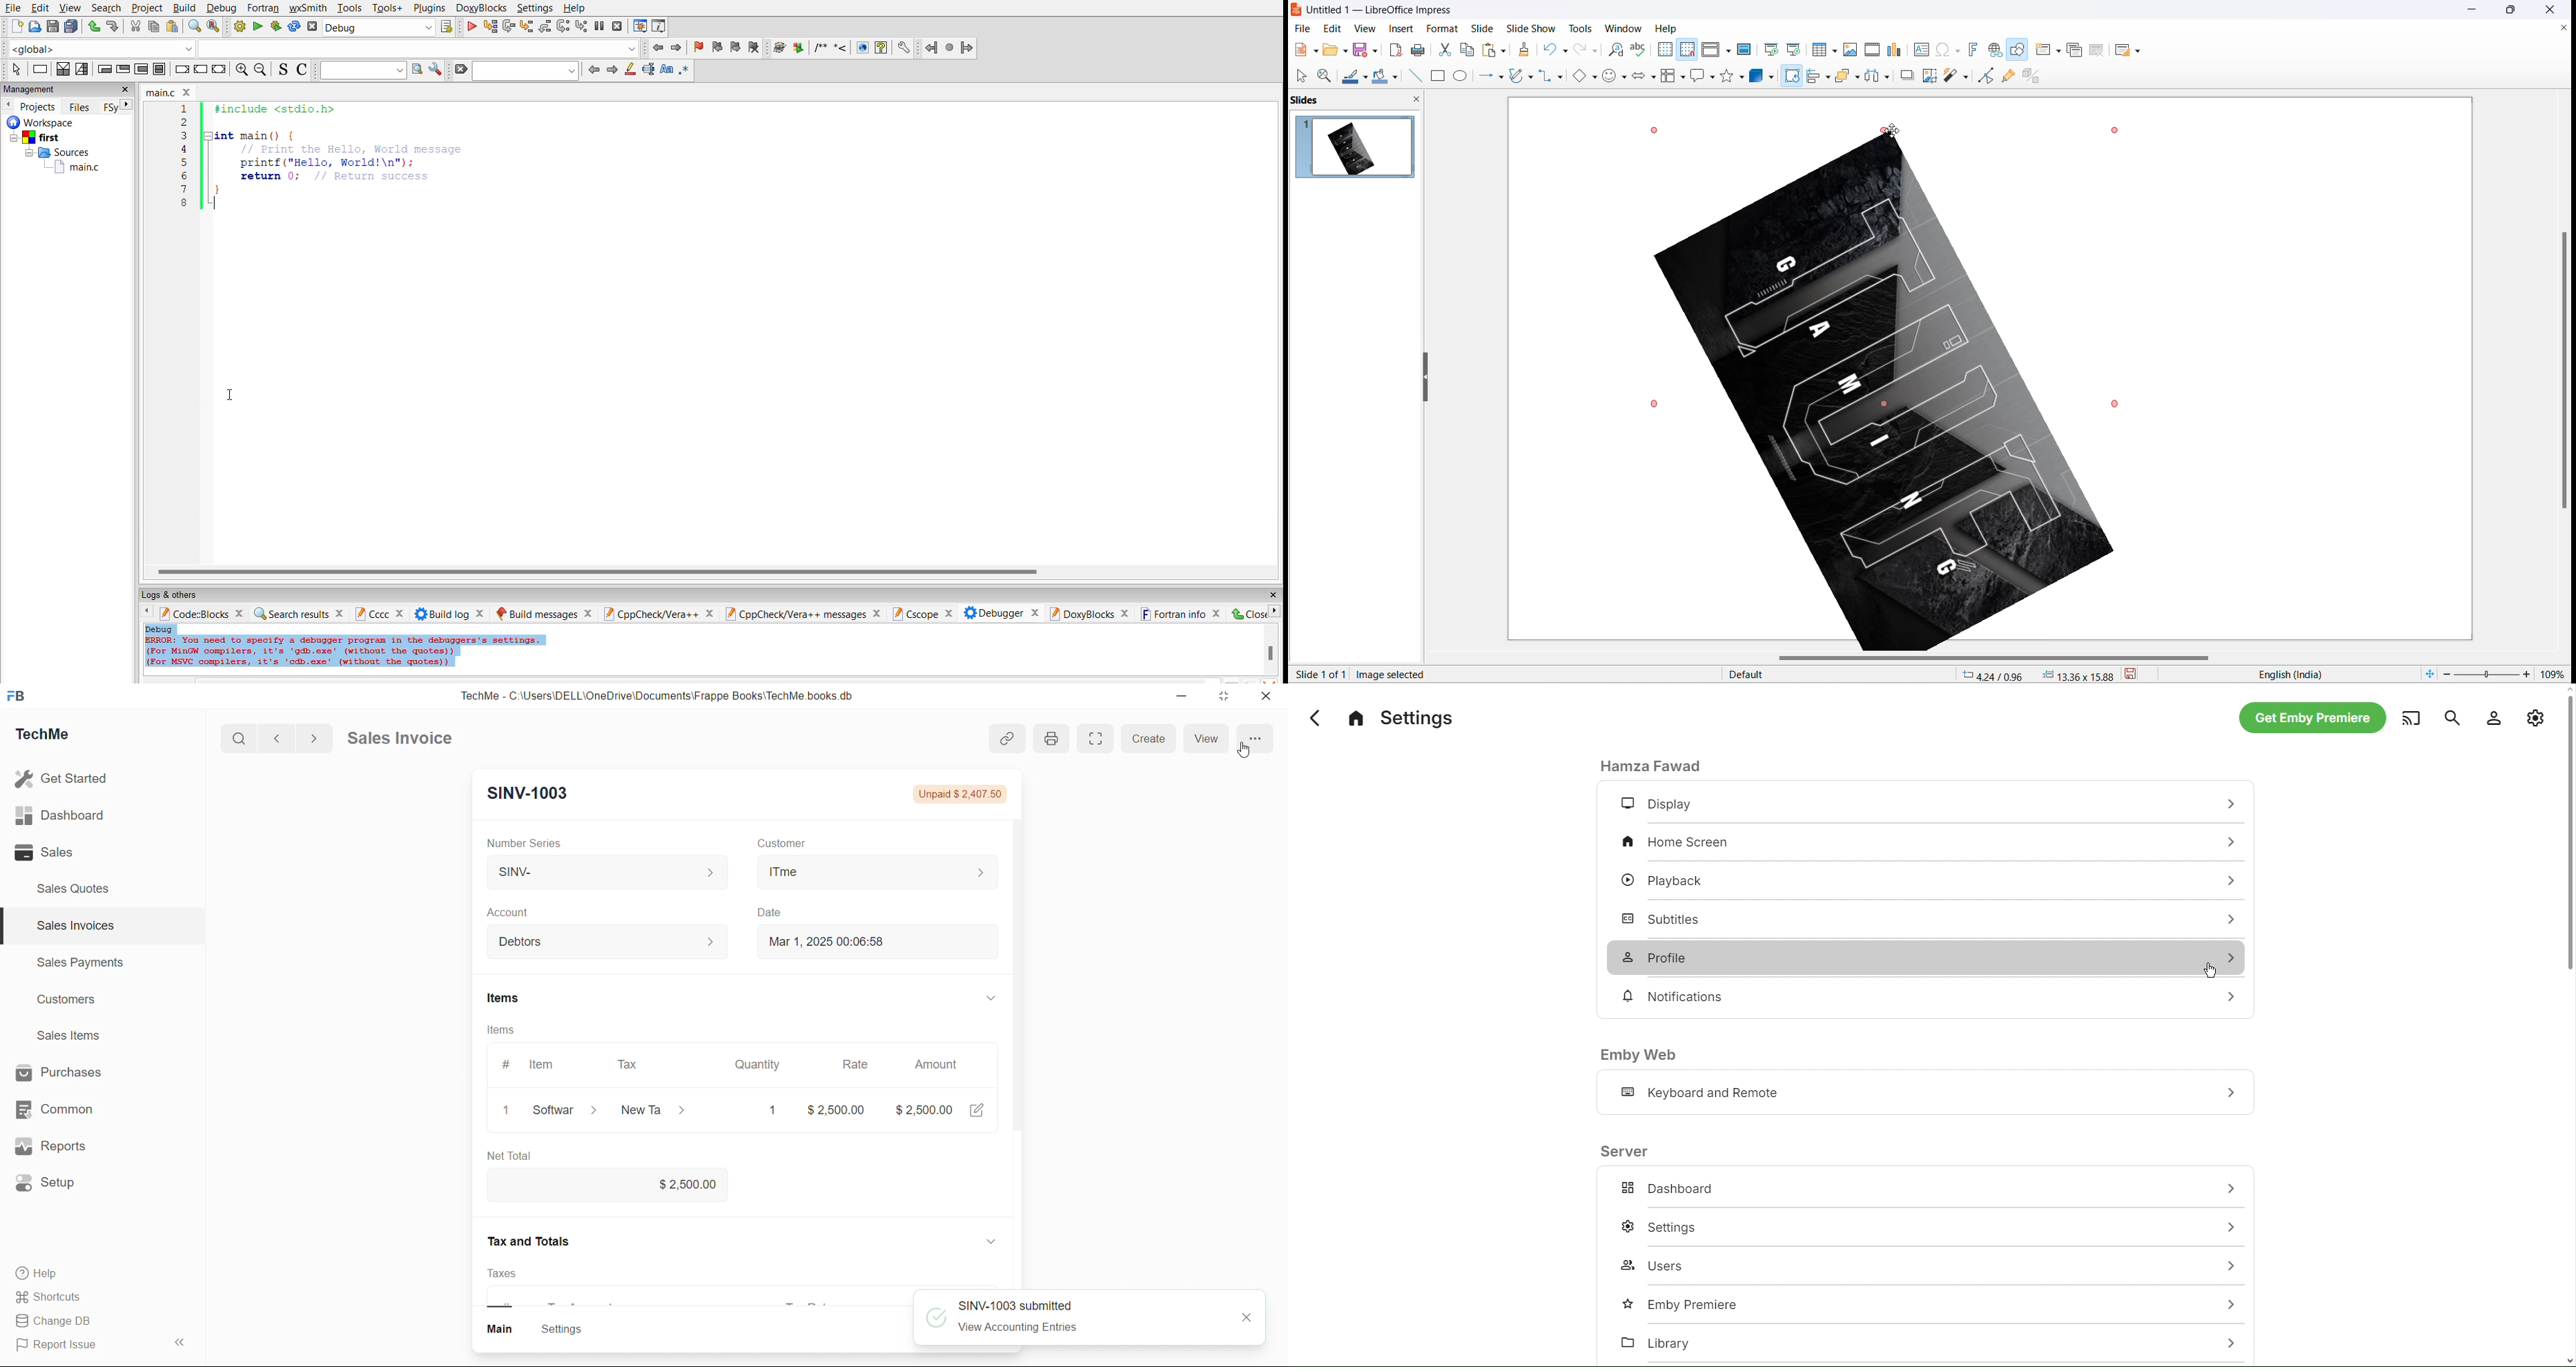  What do you see at coordinates (39, 106) in the screenshot?
I see `projects` at bounding box center [39, 106].